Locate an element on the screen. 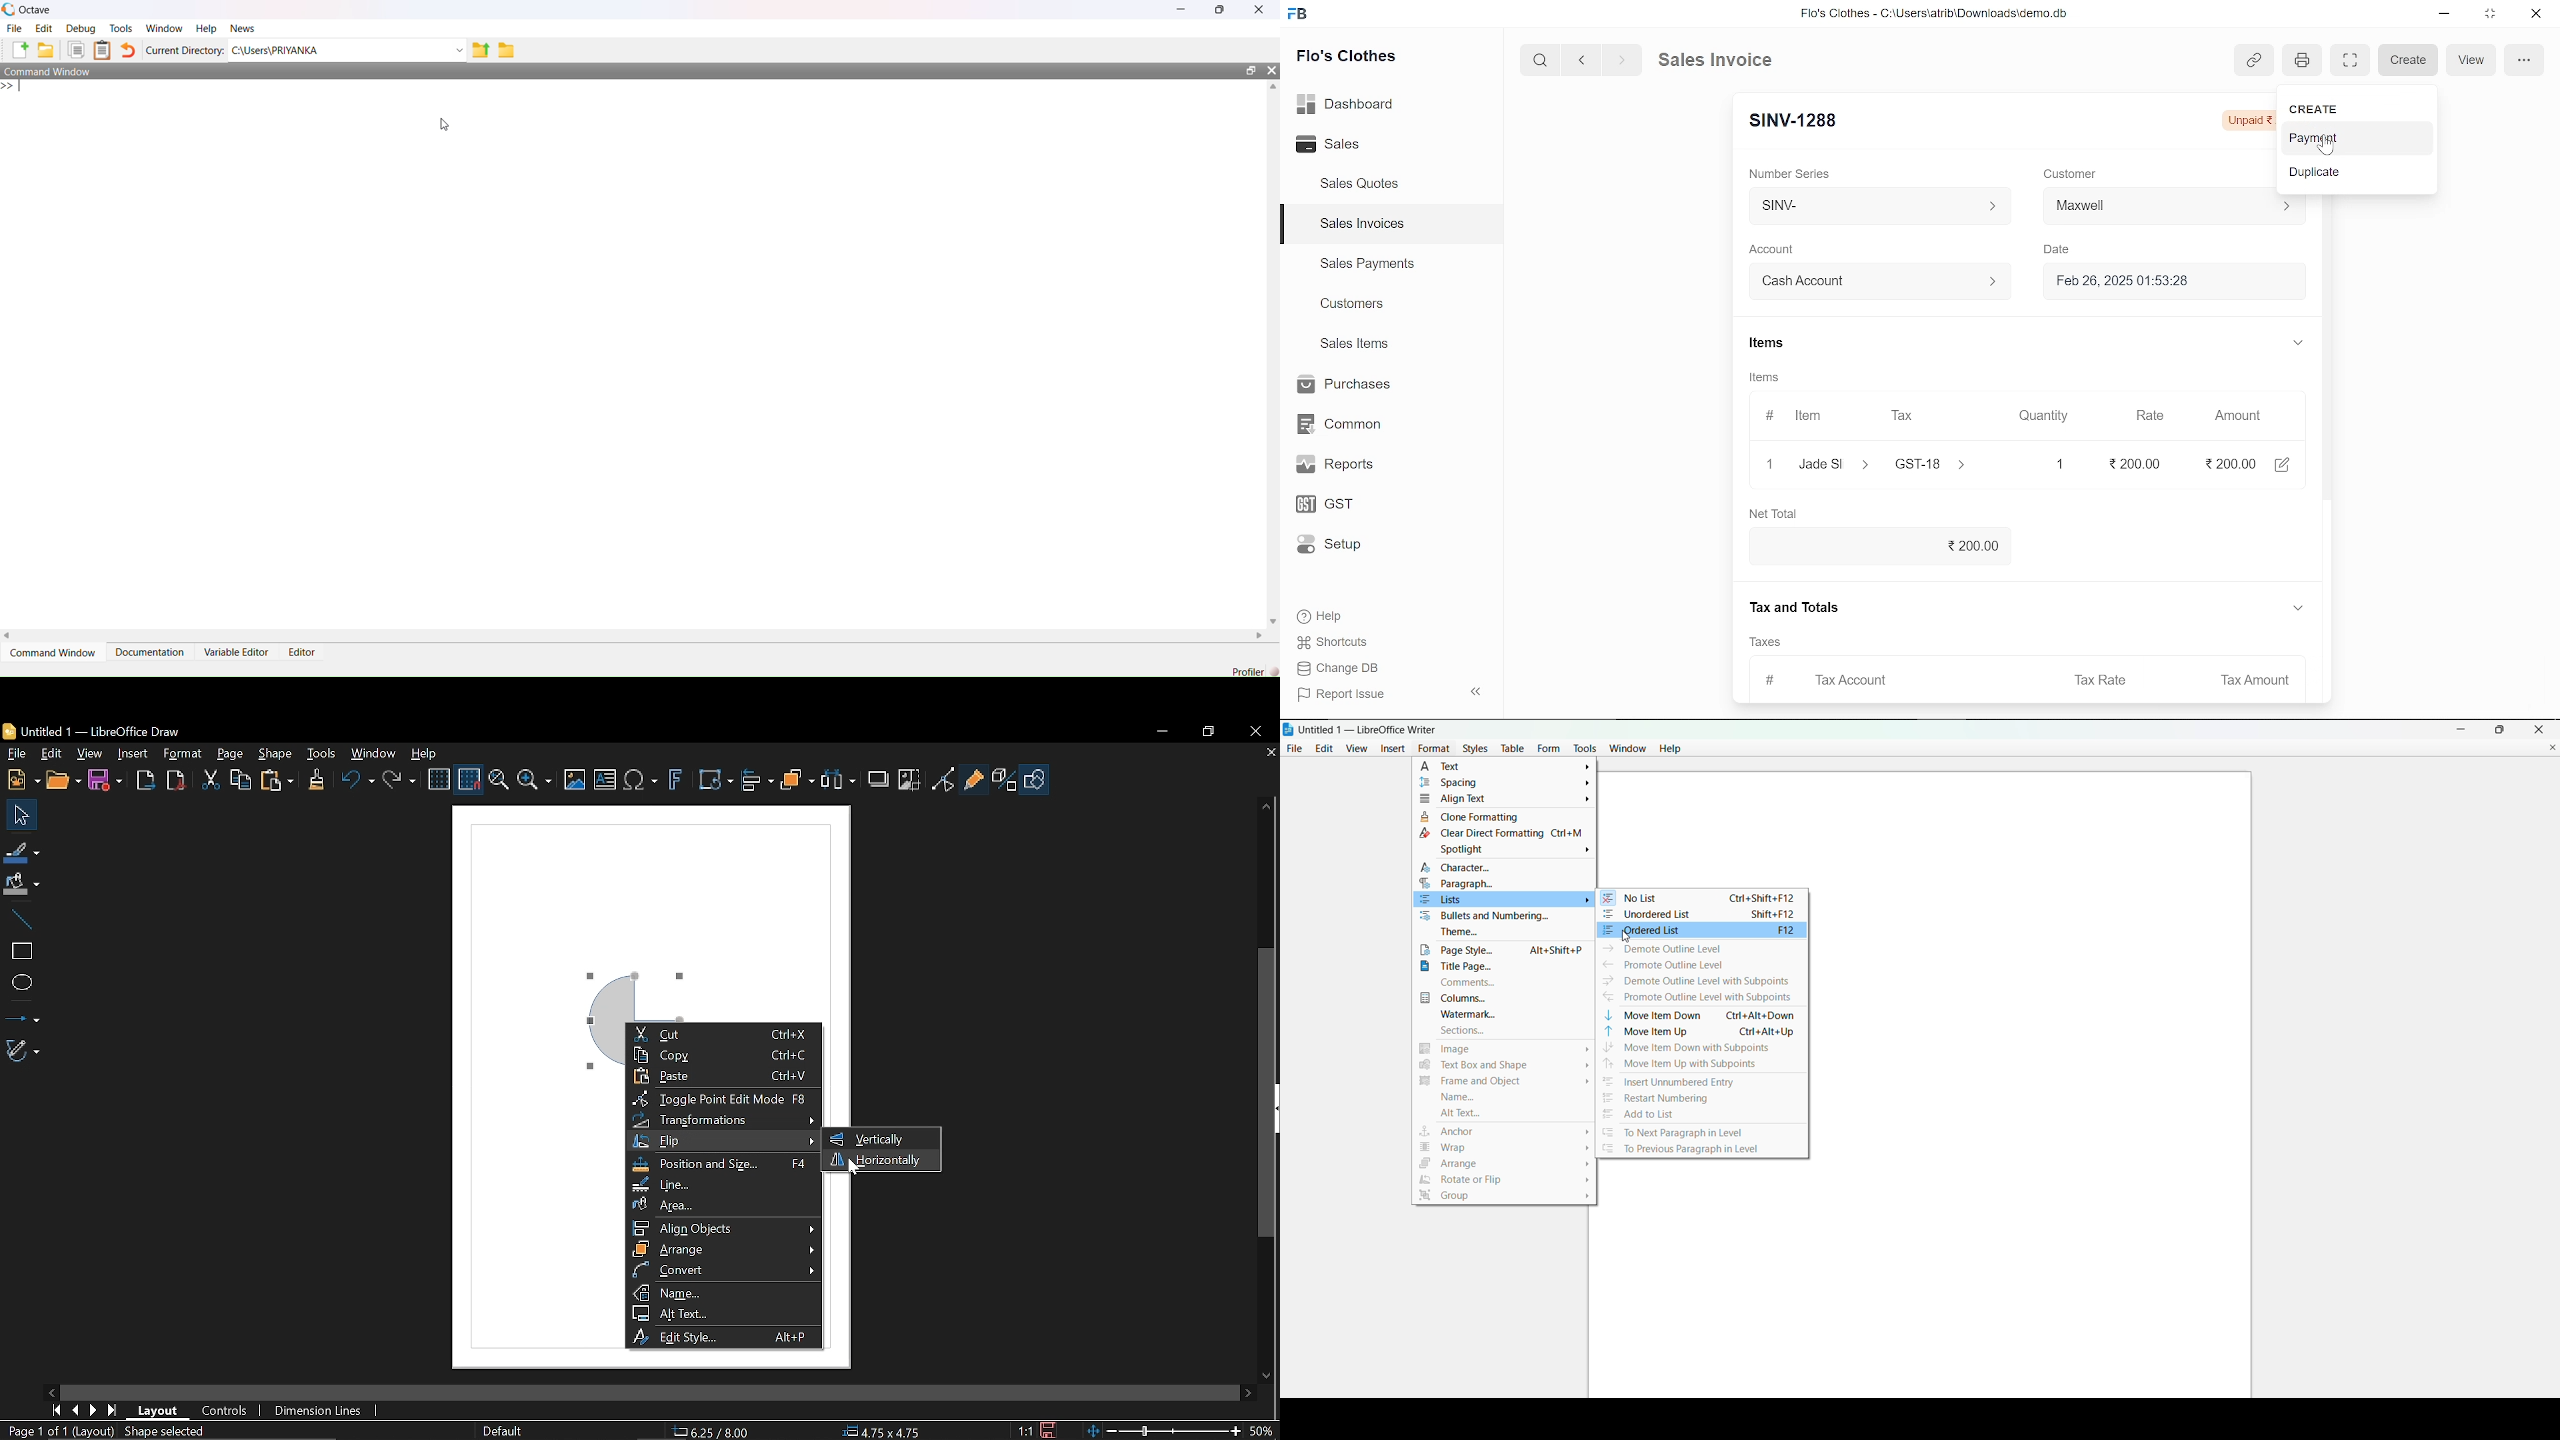 Image resolution: width=2576 pixels, height=1456 pixels. Transformation is located at coordinates (716, 780).